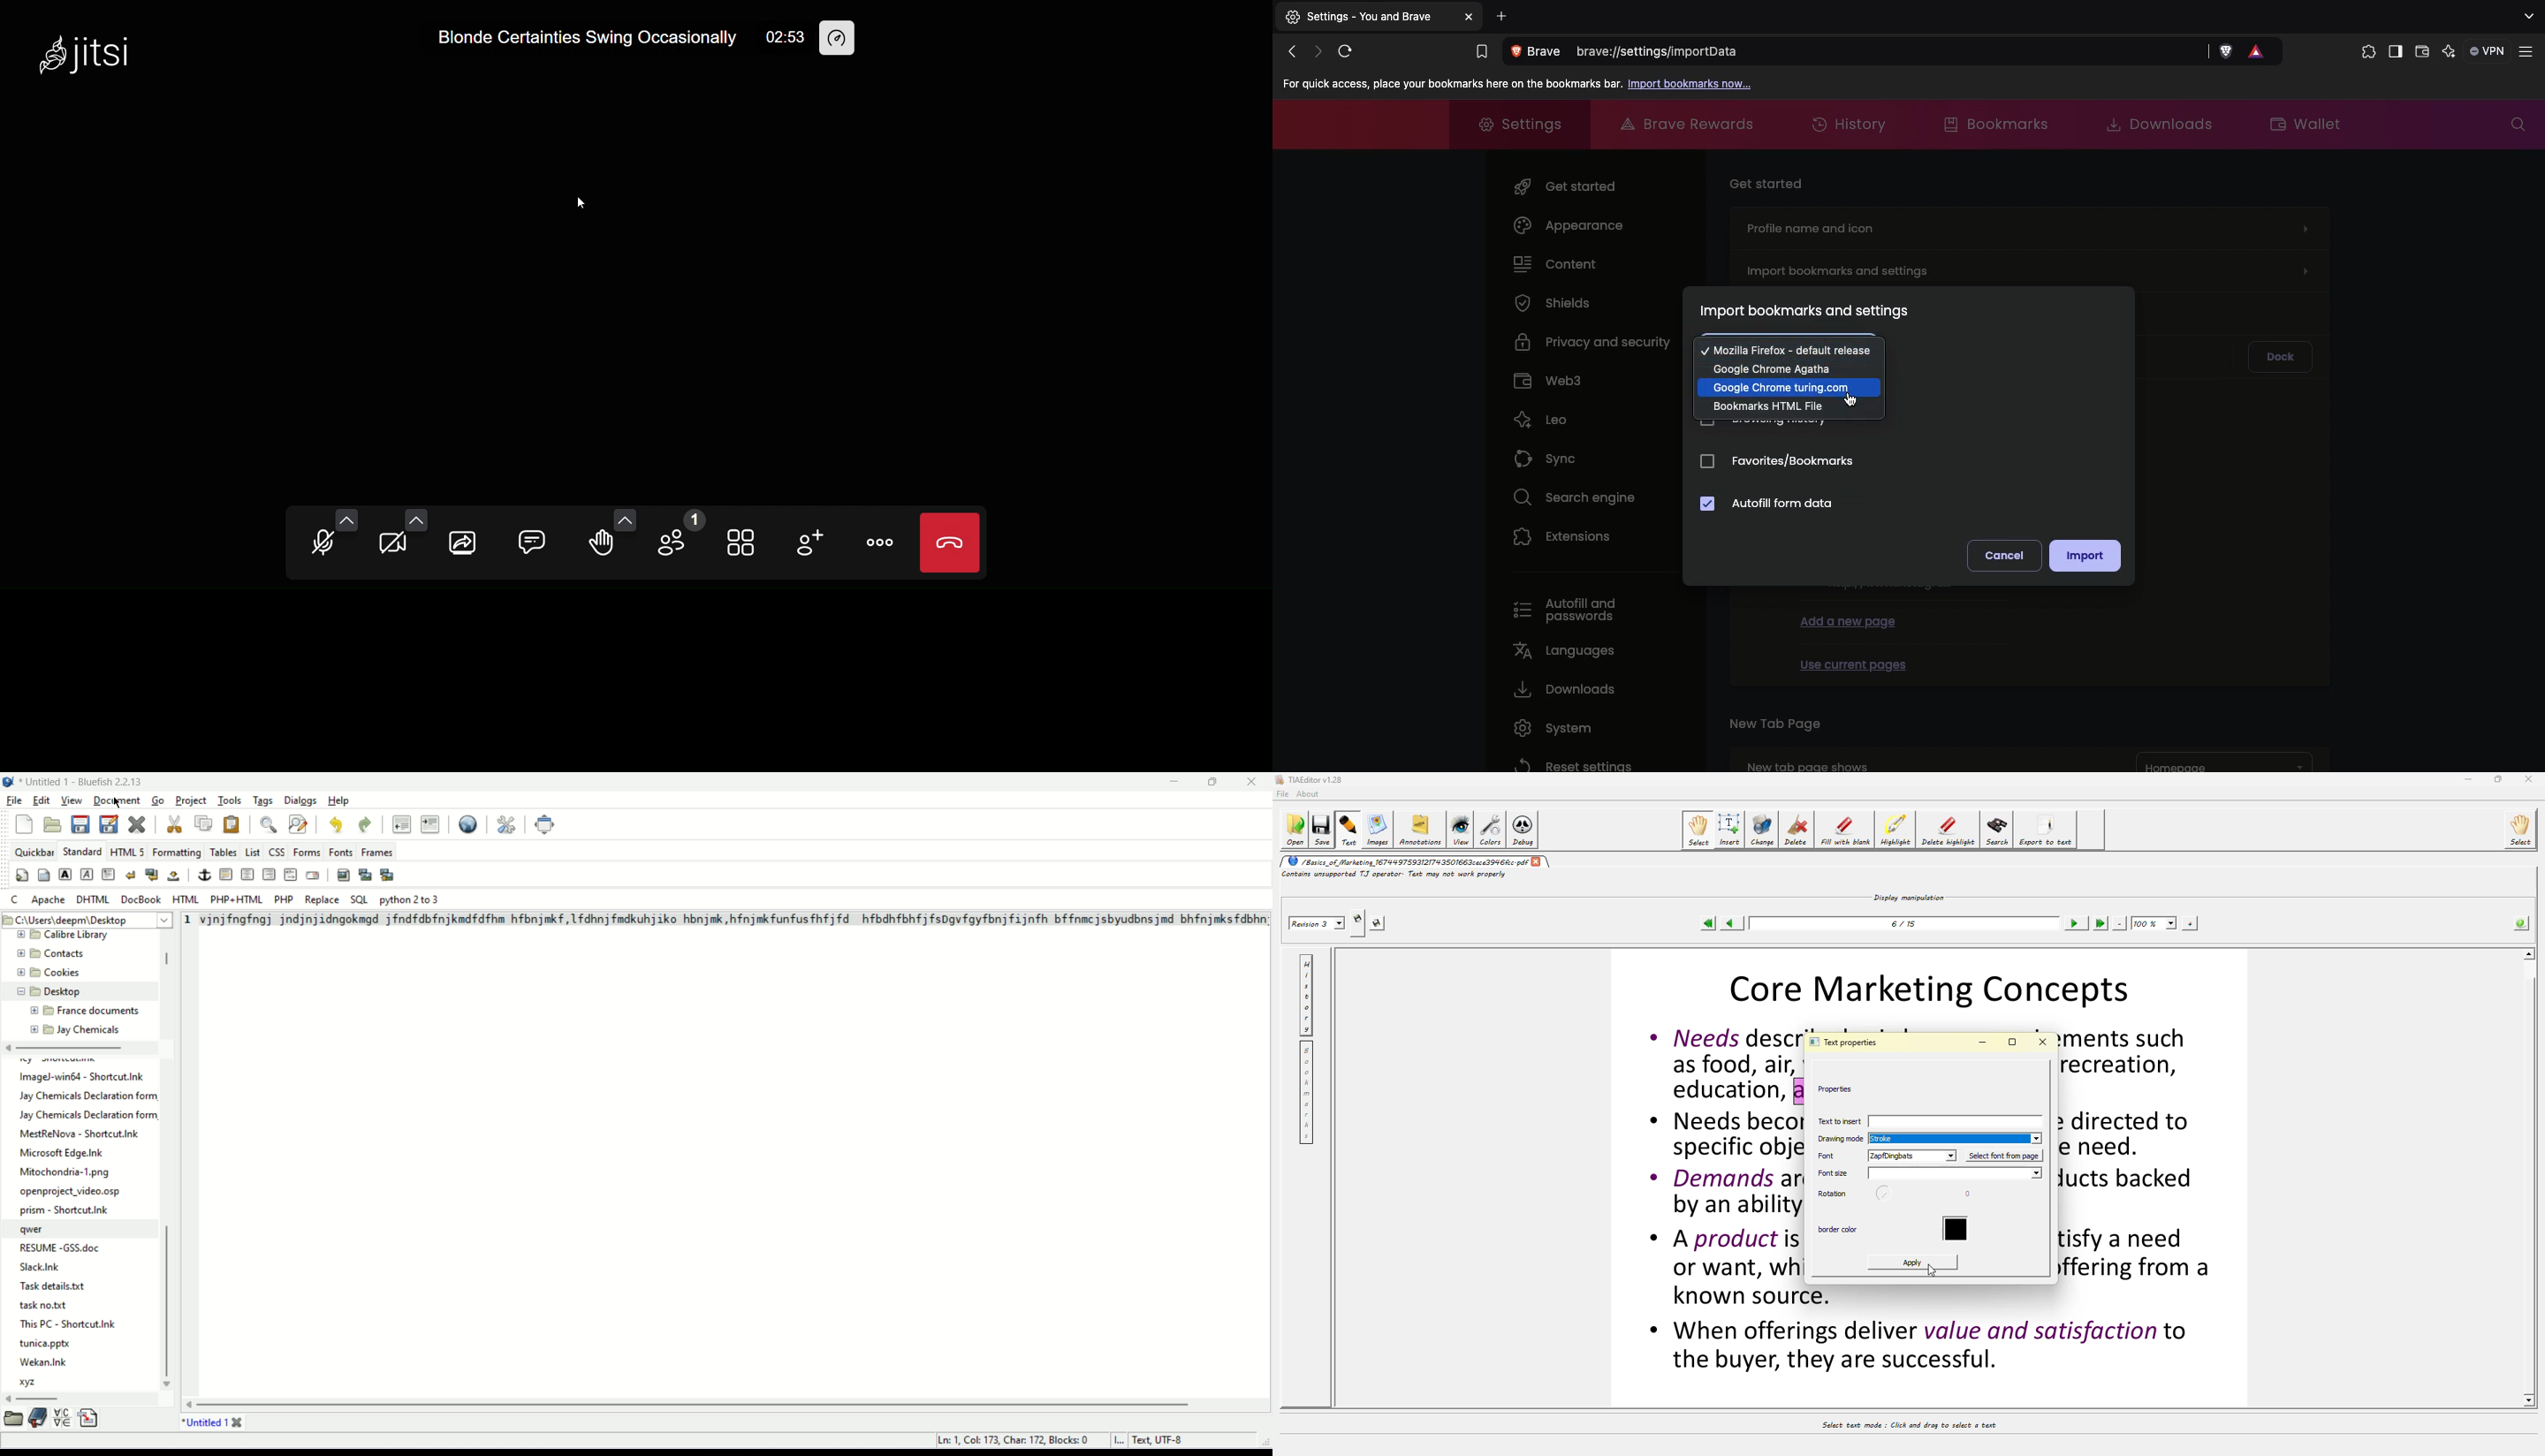  Describe the element at coordinates (136, 823) in the screenshot. I see `close current file` at that location.